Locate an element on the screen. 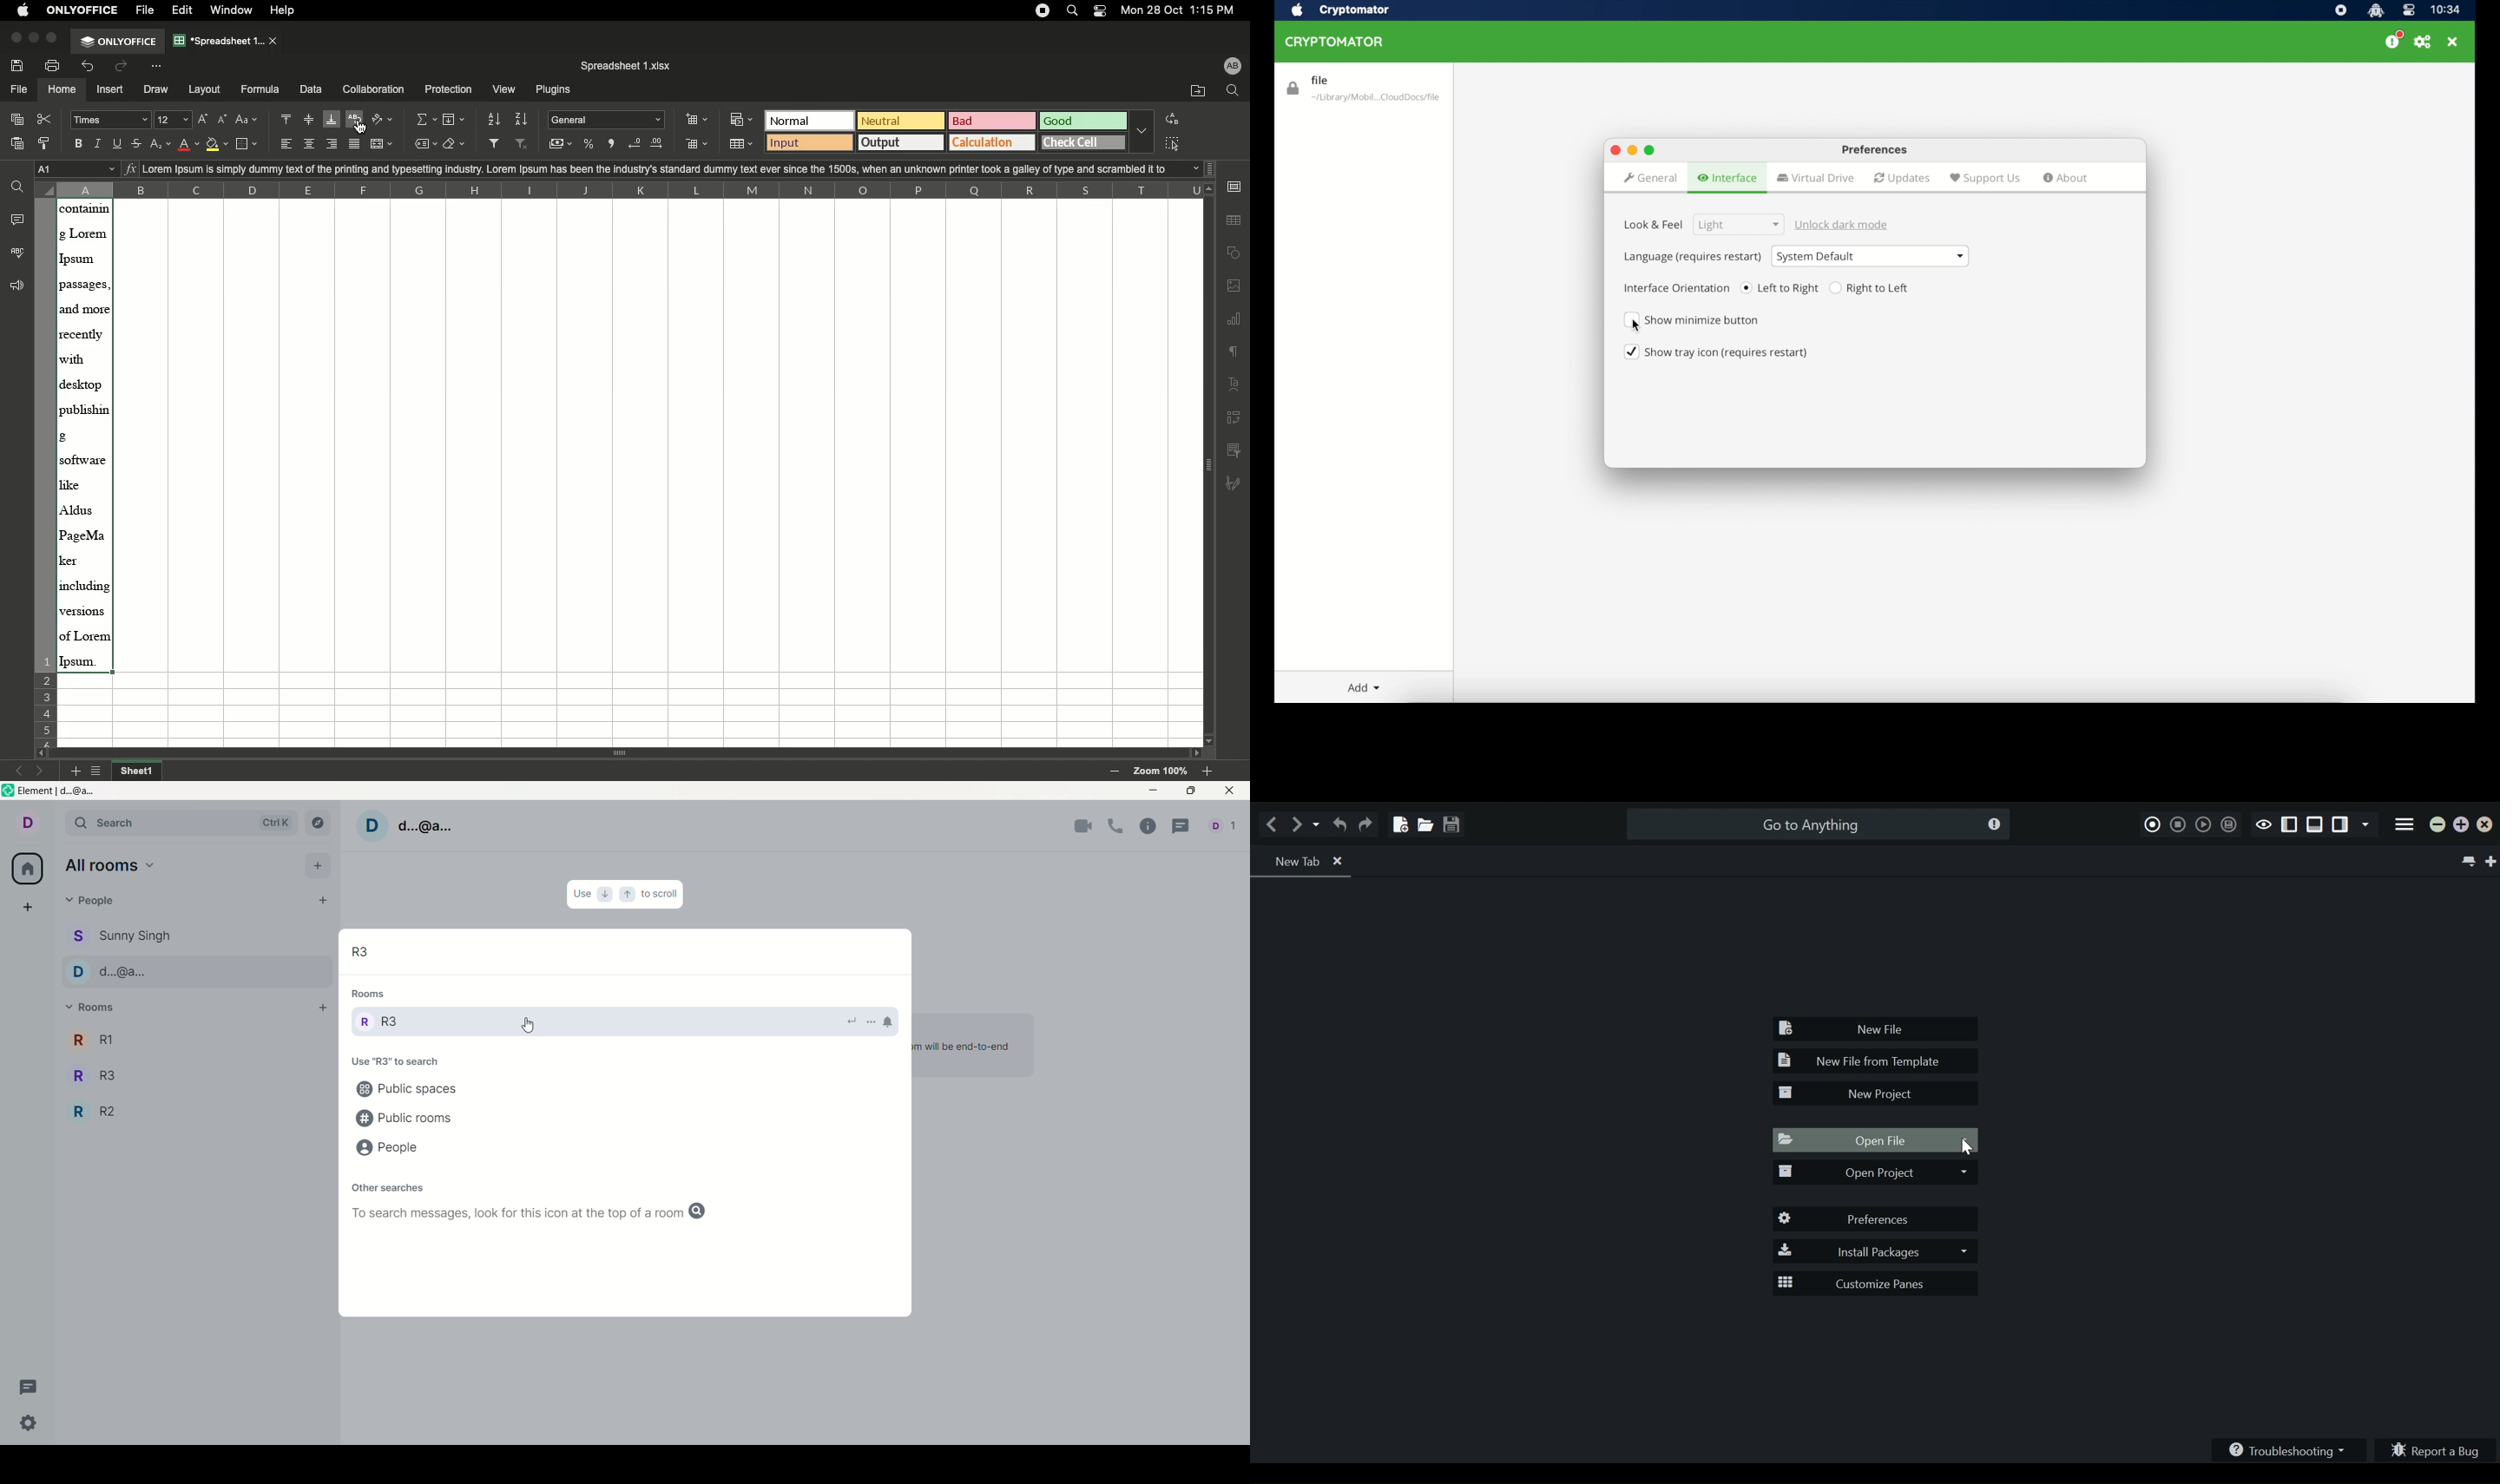 The image size is (2520, 1484). Percent style is located at coordinates (590, 145).